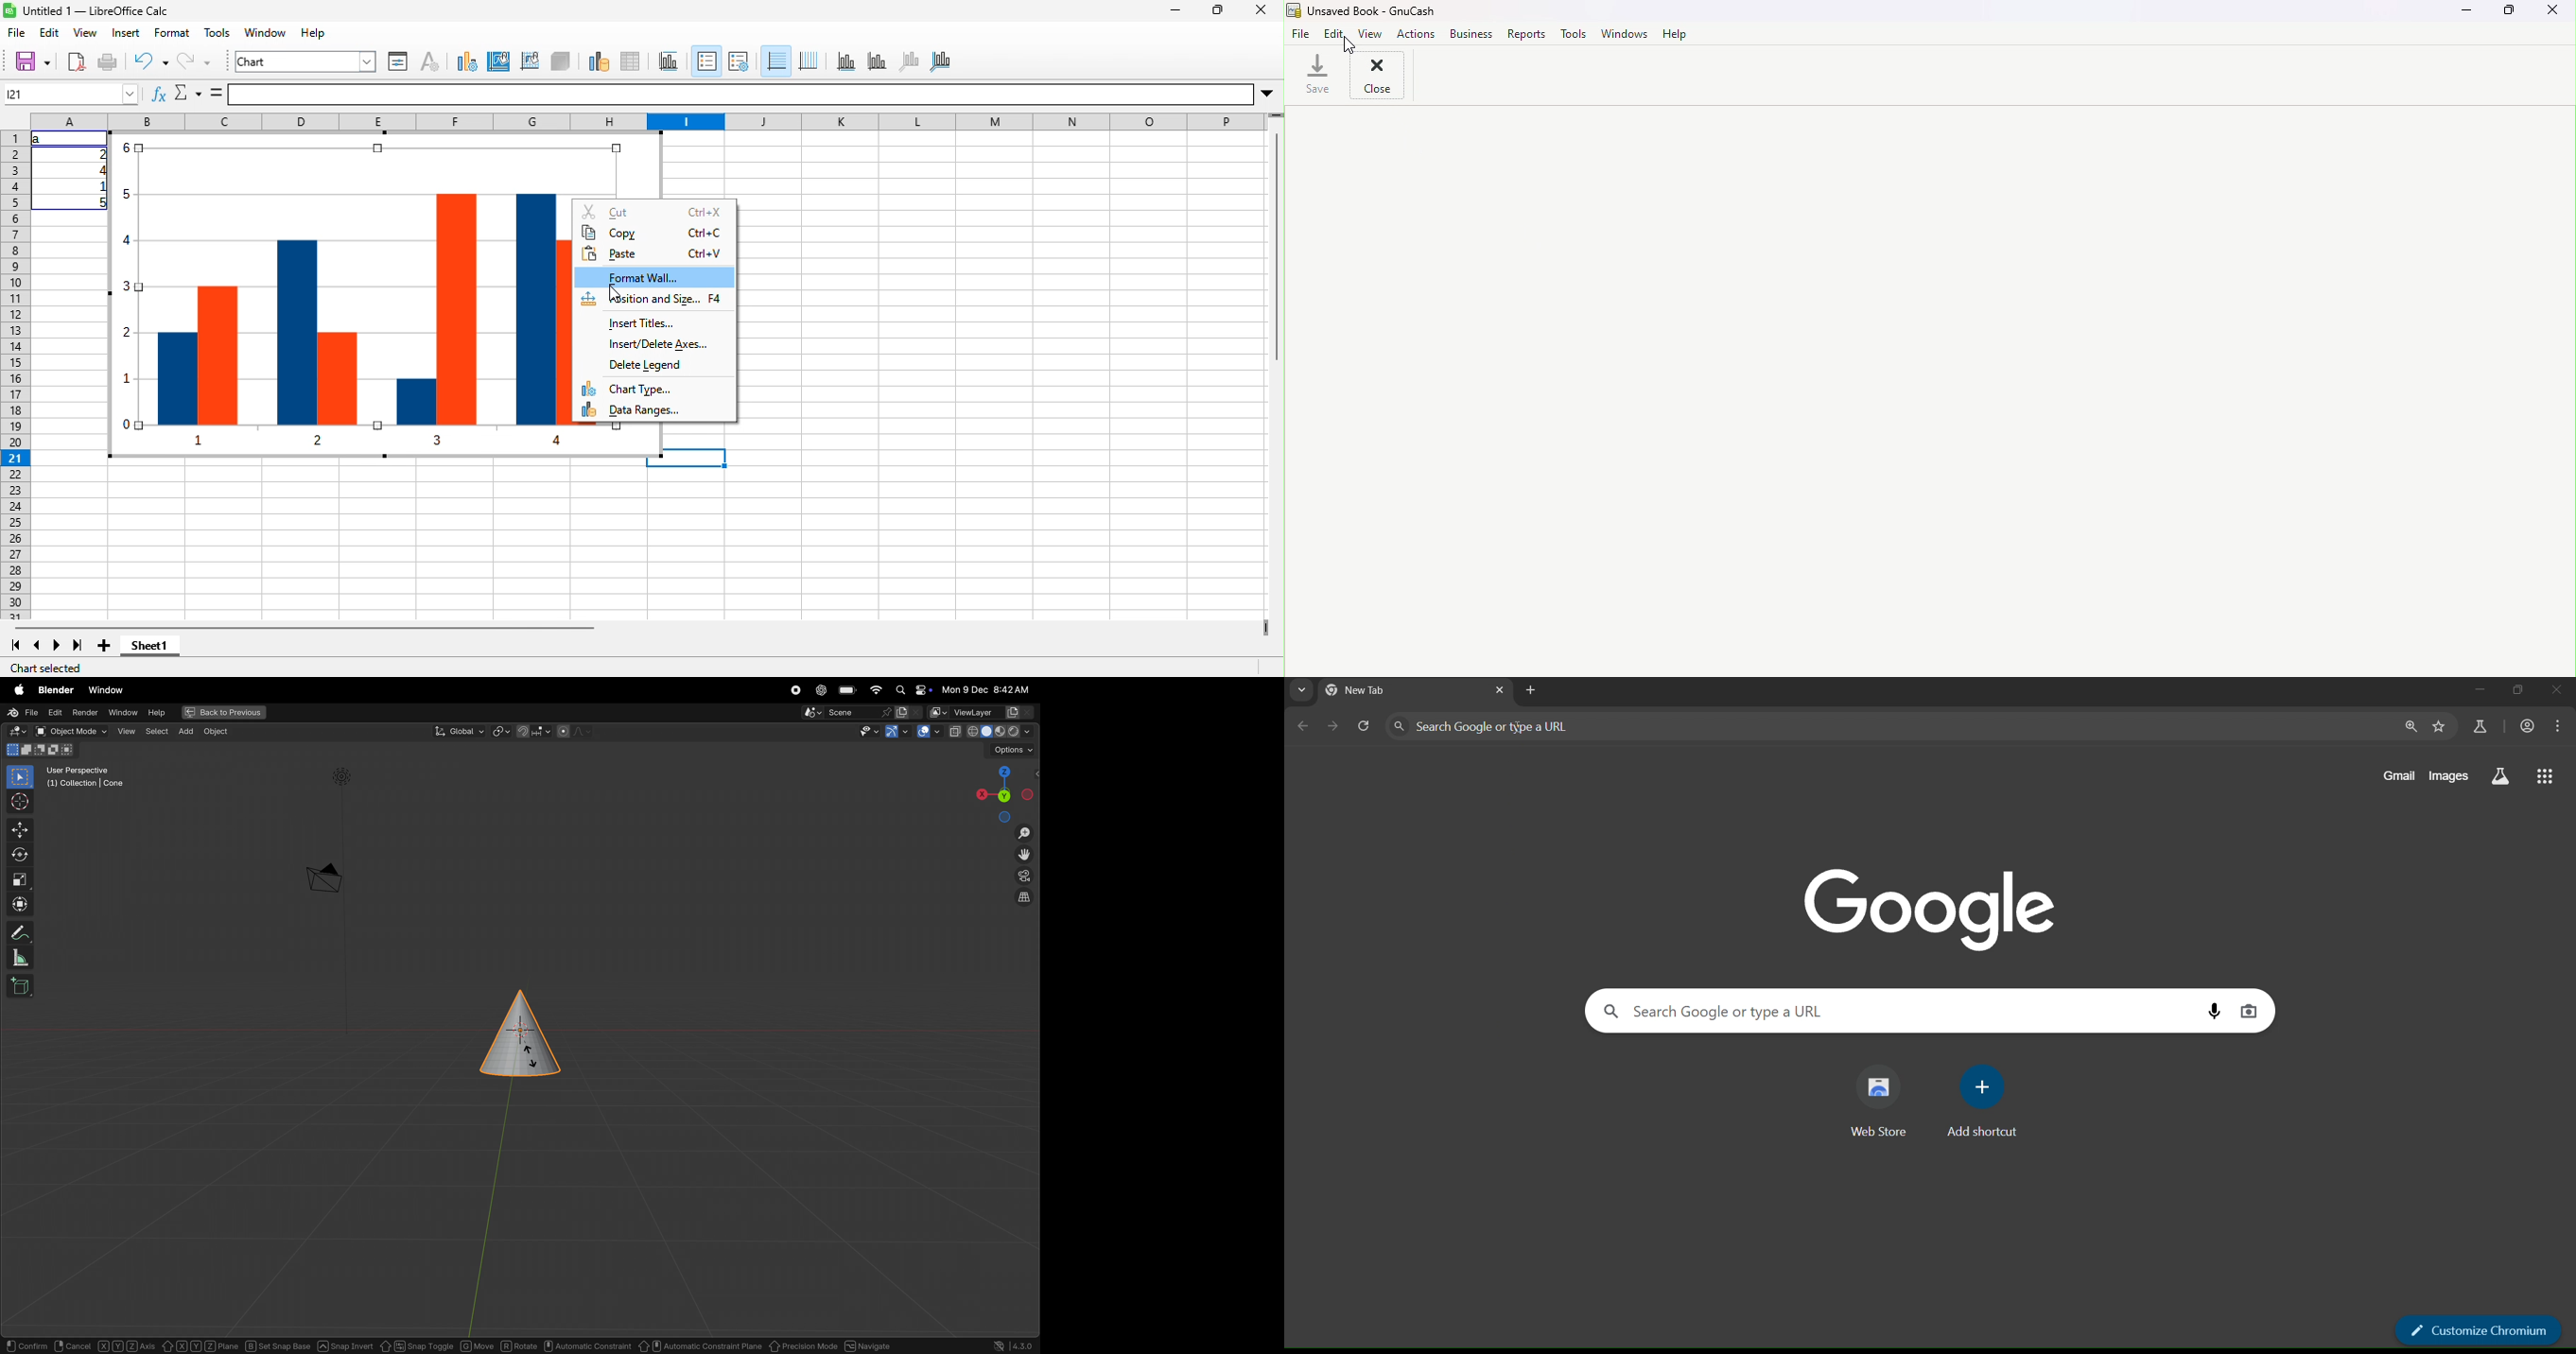 The width and height of the screenshot is (2576, 1372). What do you see at coordinates (809, 62) in the screenshot?
I see `vertical grids` at bounding box center [809, 62].